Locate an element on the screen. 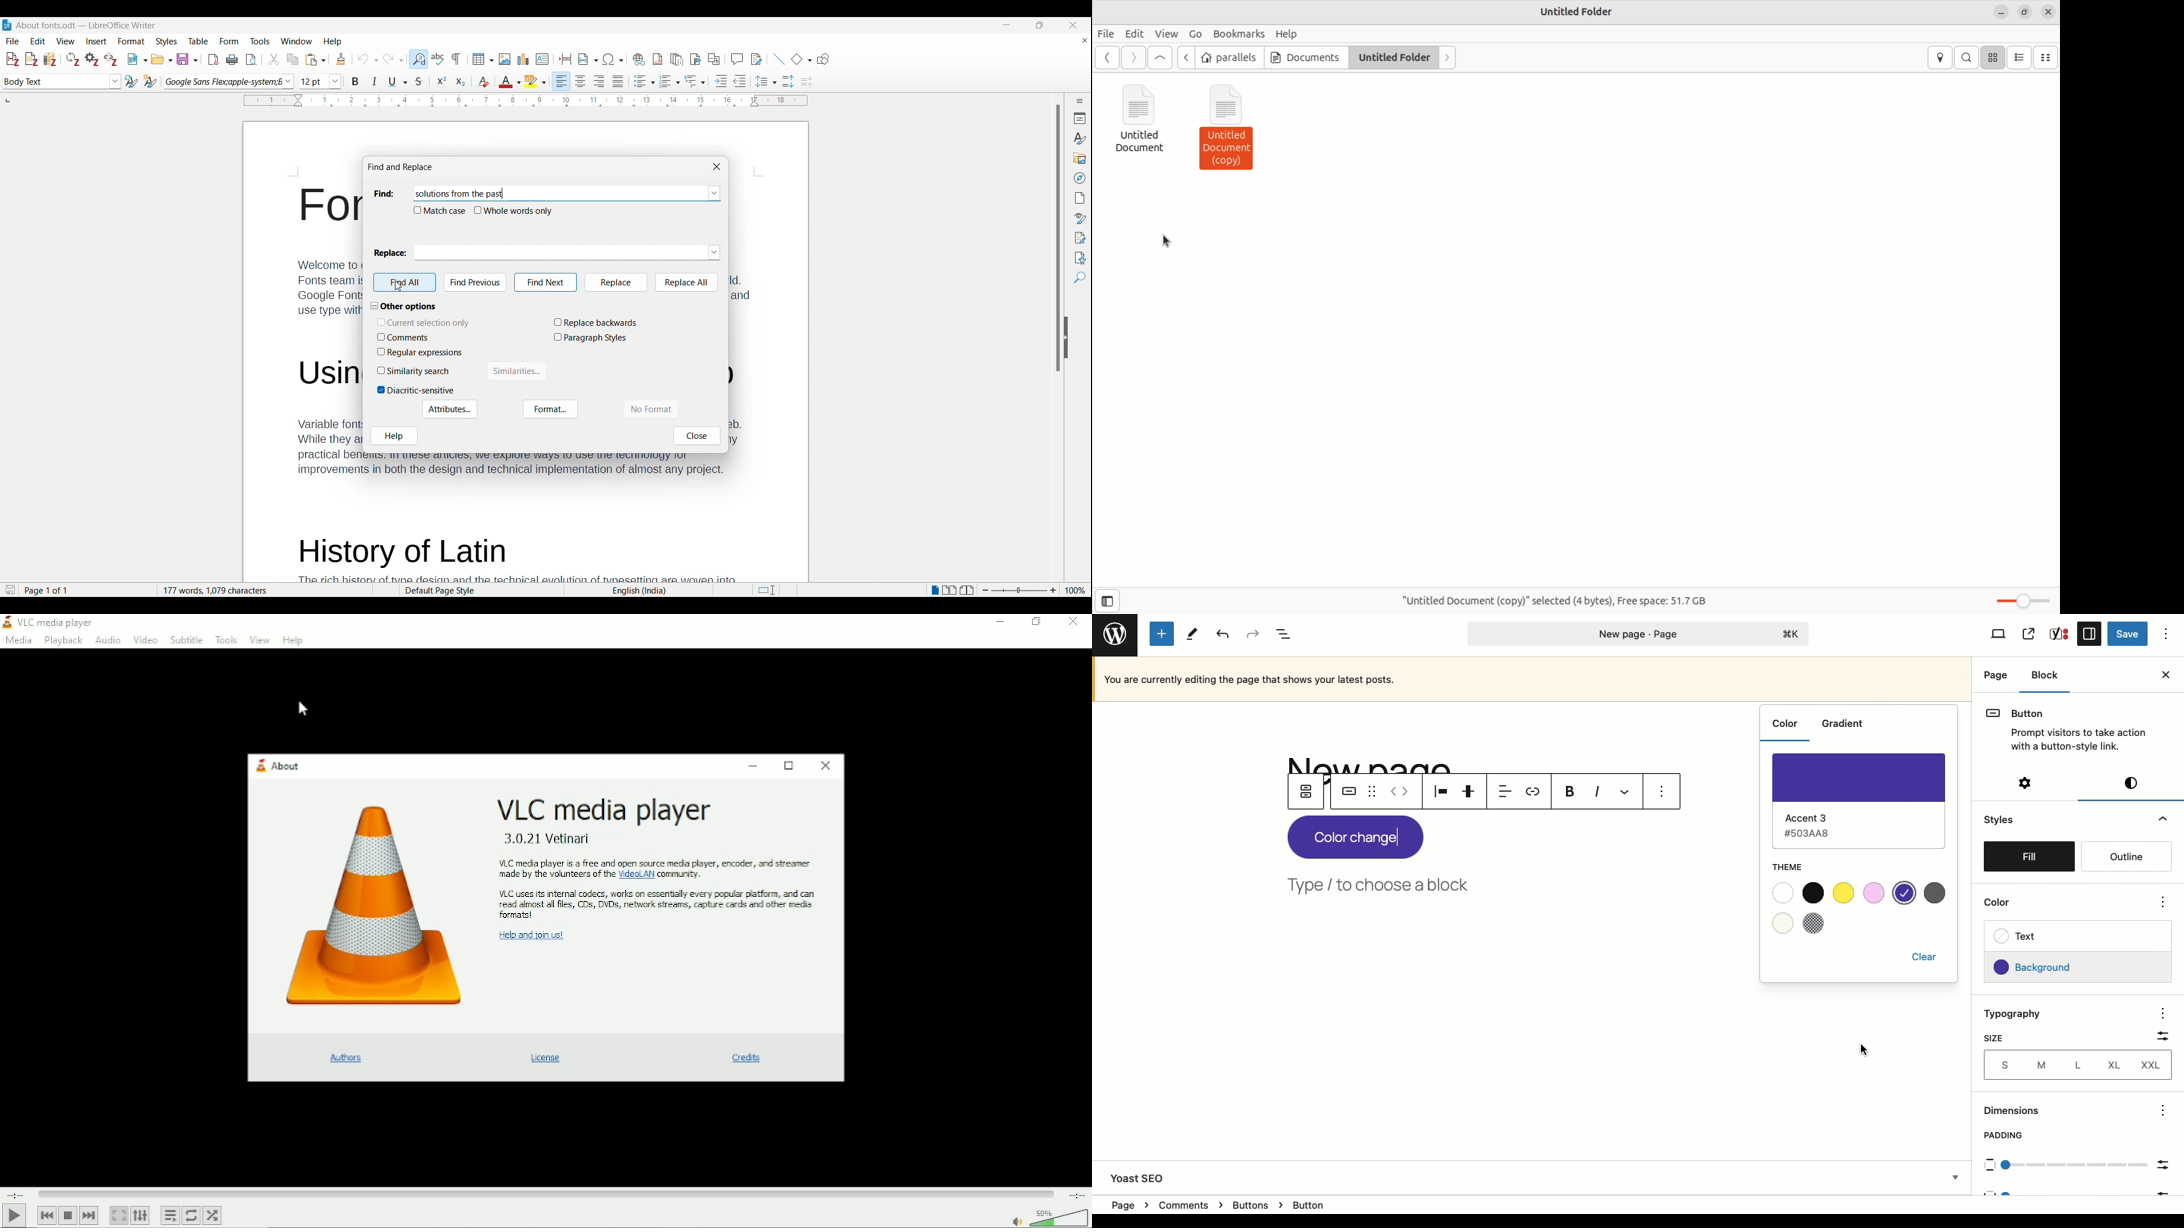 The image size is (2184, 1232). Indicates document modification is located at coordinates (10, 590).